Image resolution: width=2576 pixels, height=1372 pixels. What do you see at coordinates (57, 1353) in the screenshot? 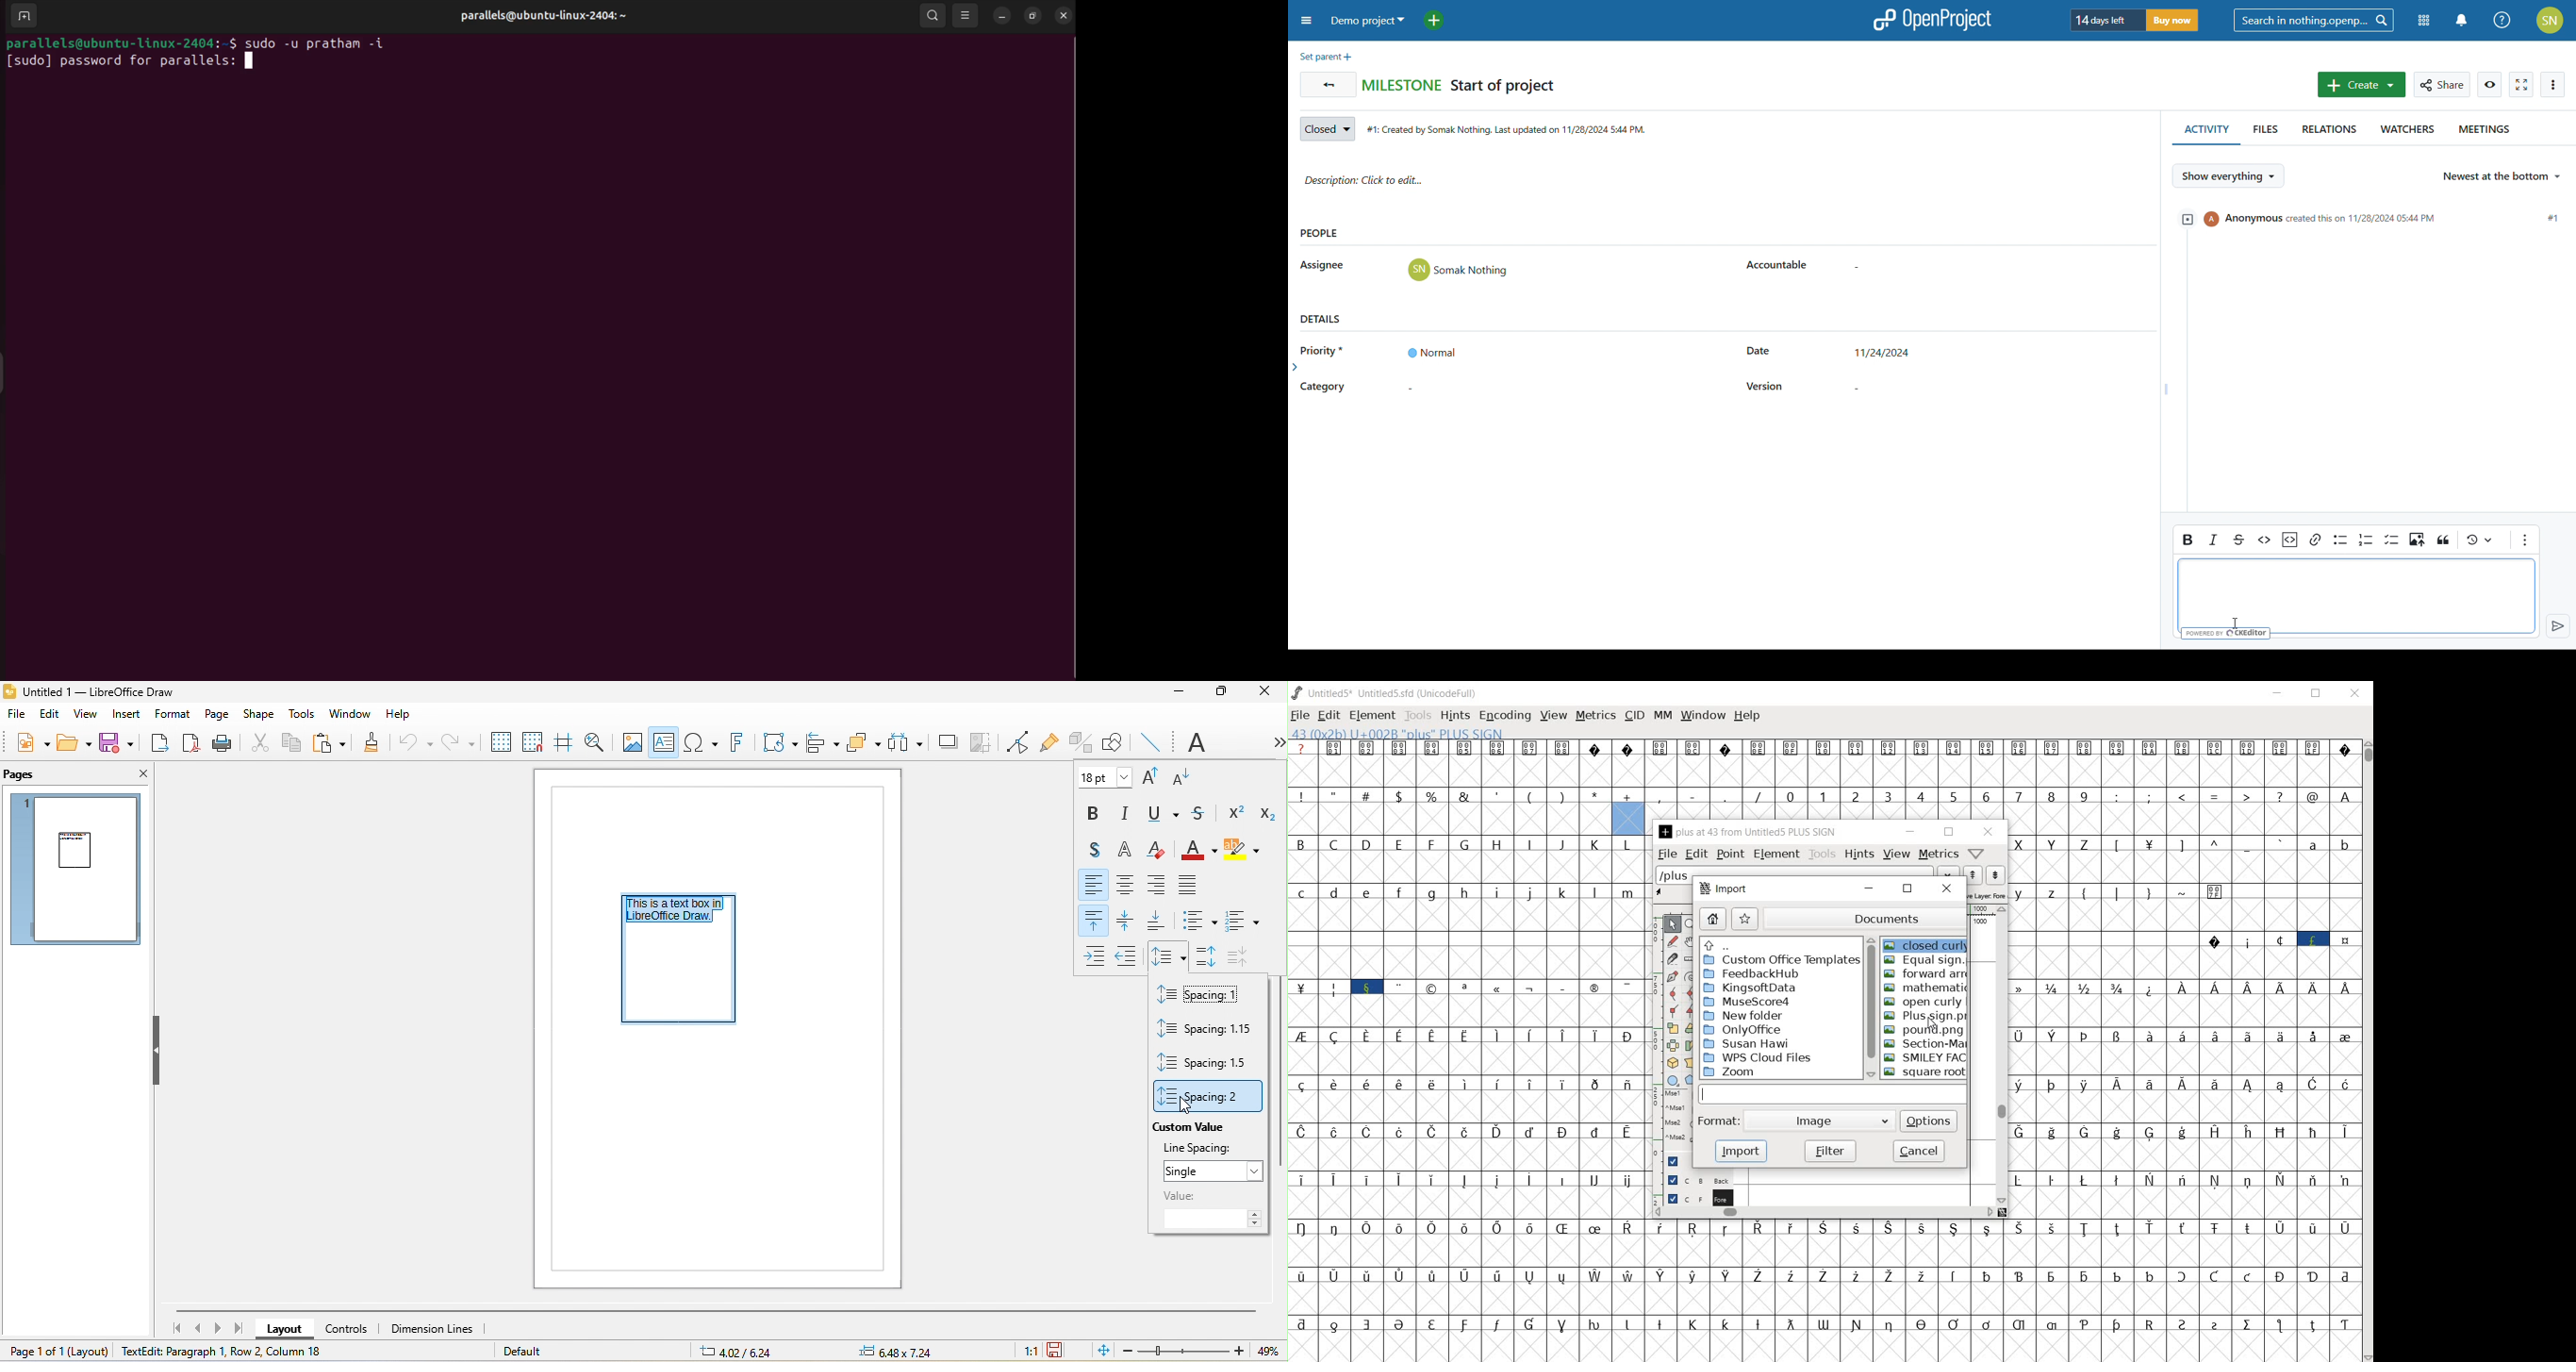
I see `page 1 of 1` at bounding box center [57, 1353].